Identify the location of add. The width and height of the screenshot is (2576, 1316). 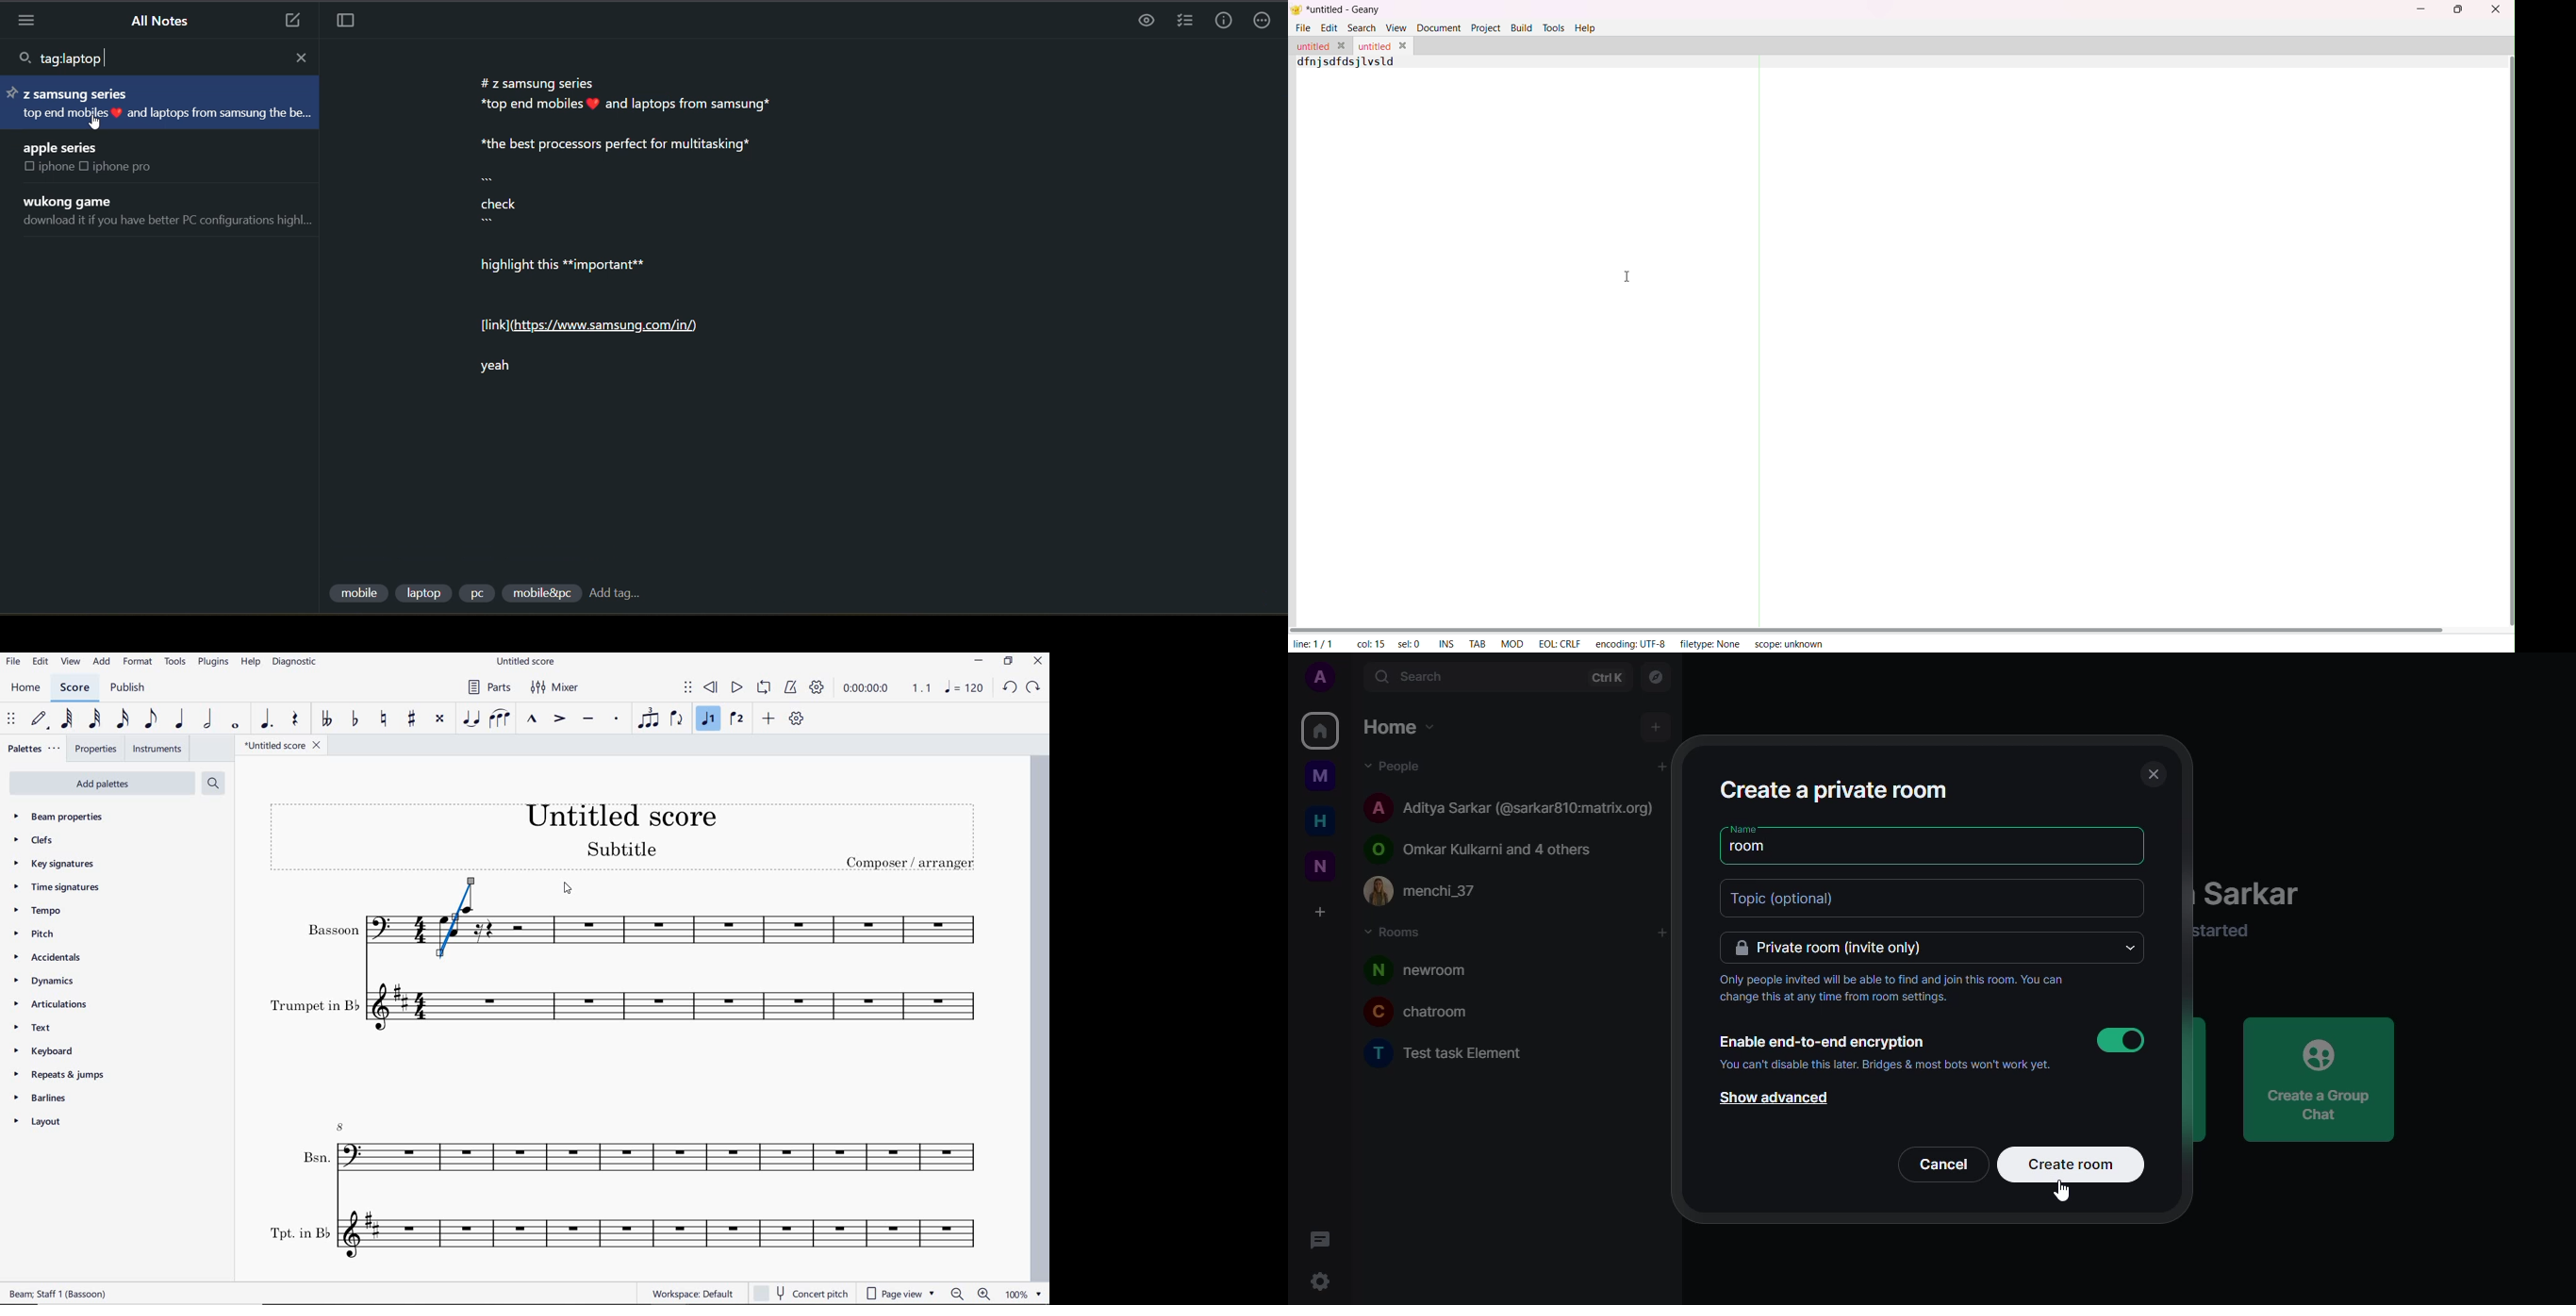
(1660, 932).